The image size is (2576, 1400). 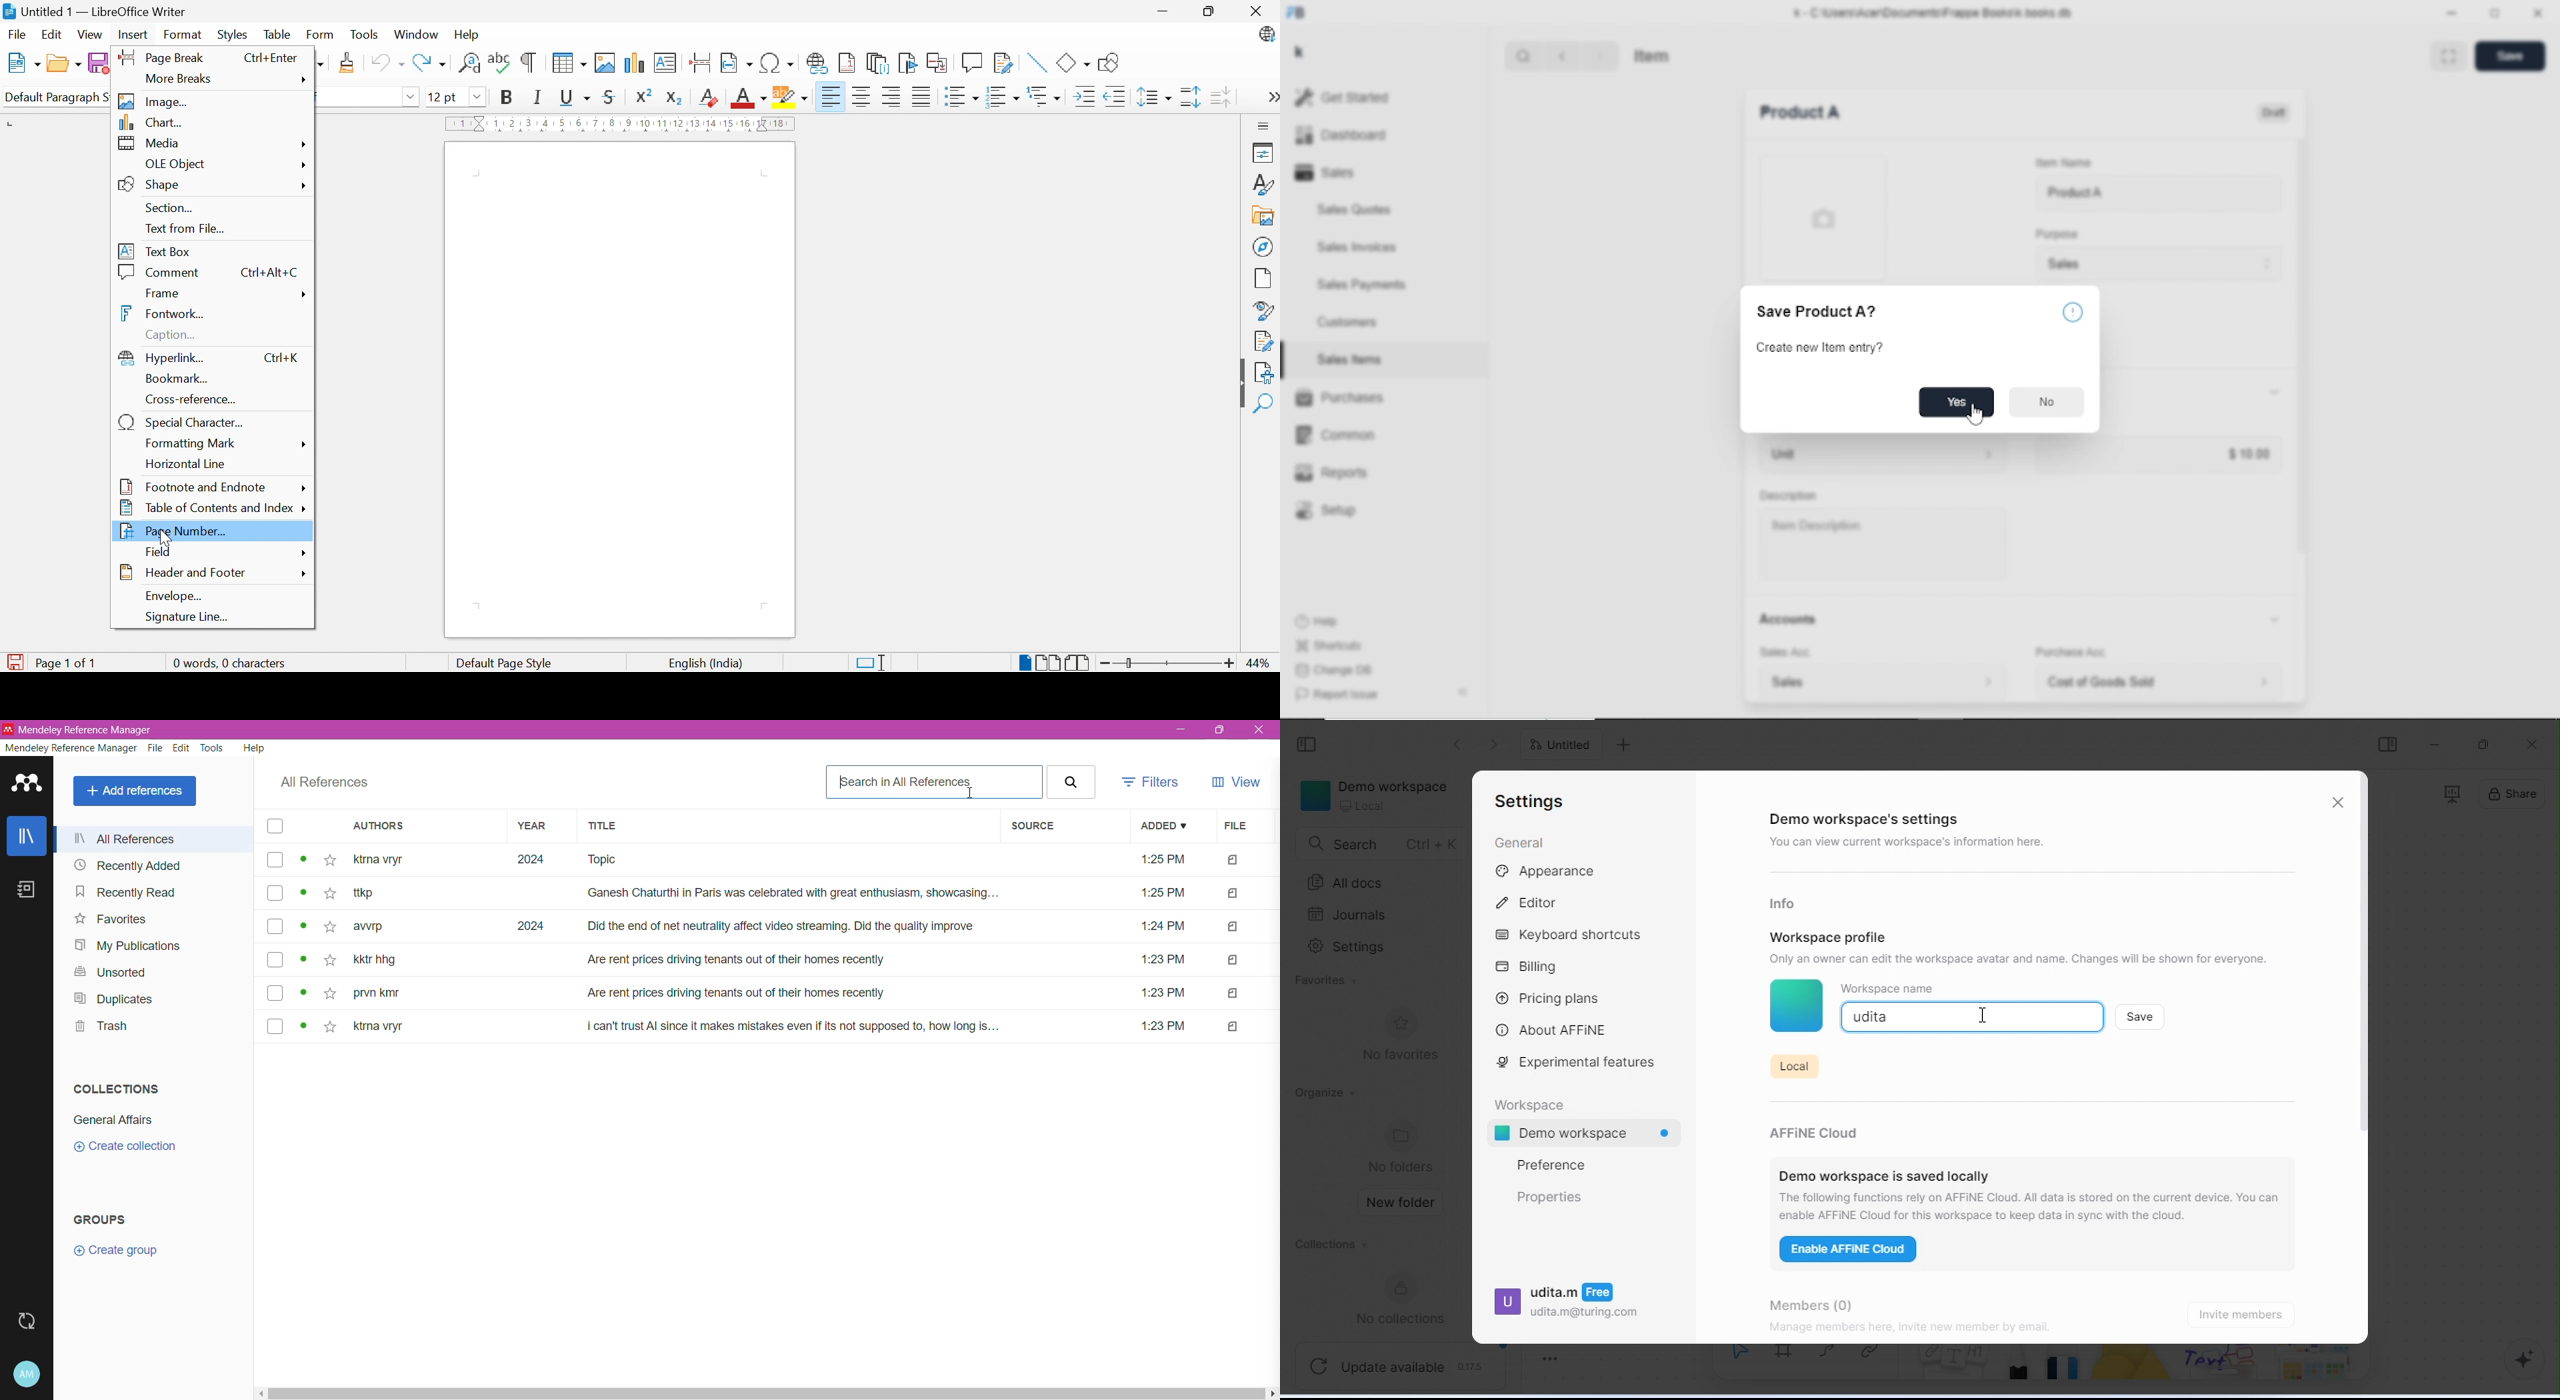 What do you see at coordinates (635, 63) in the screenshot?
I see `Insert chart` at bounding box center [635, 63].